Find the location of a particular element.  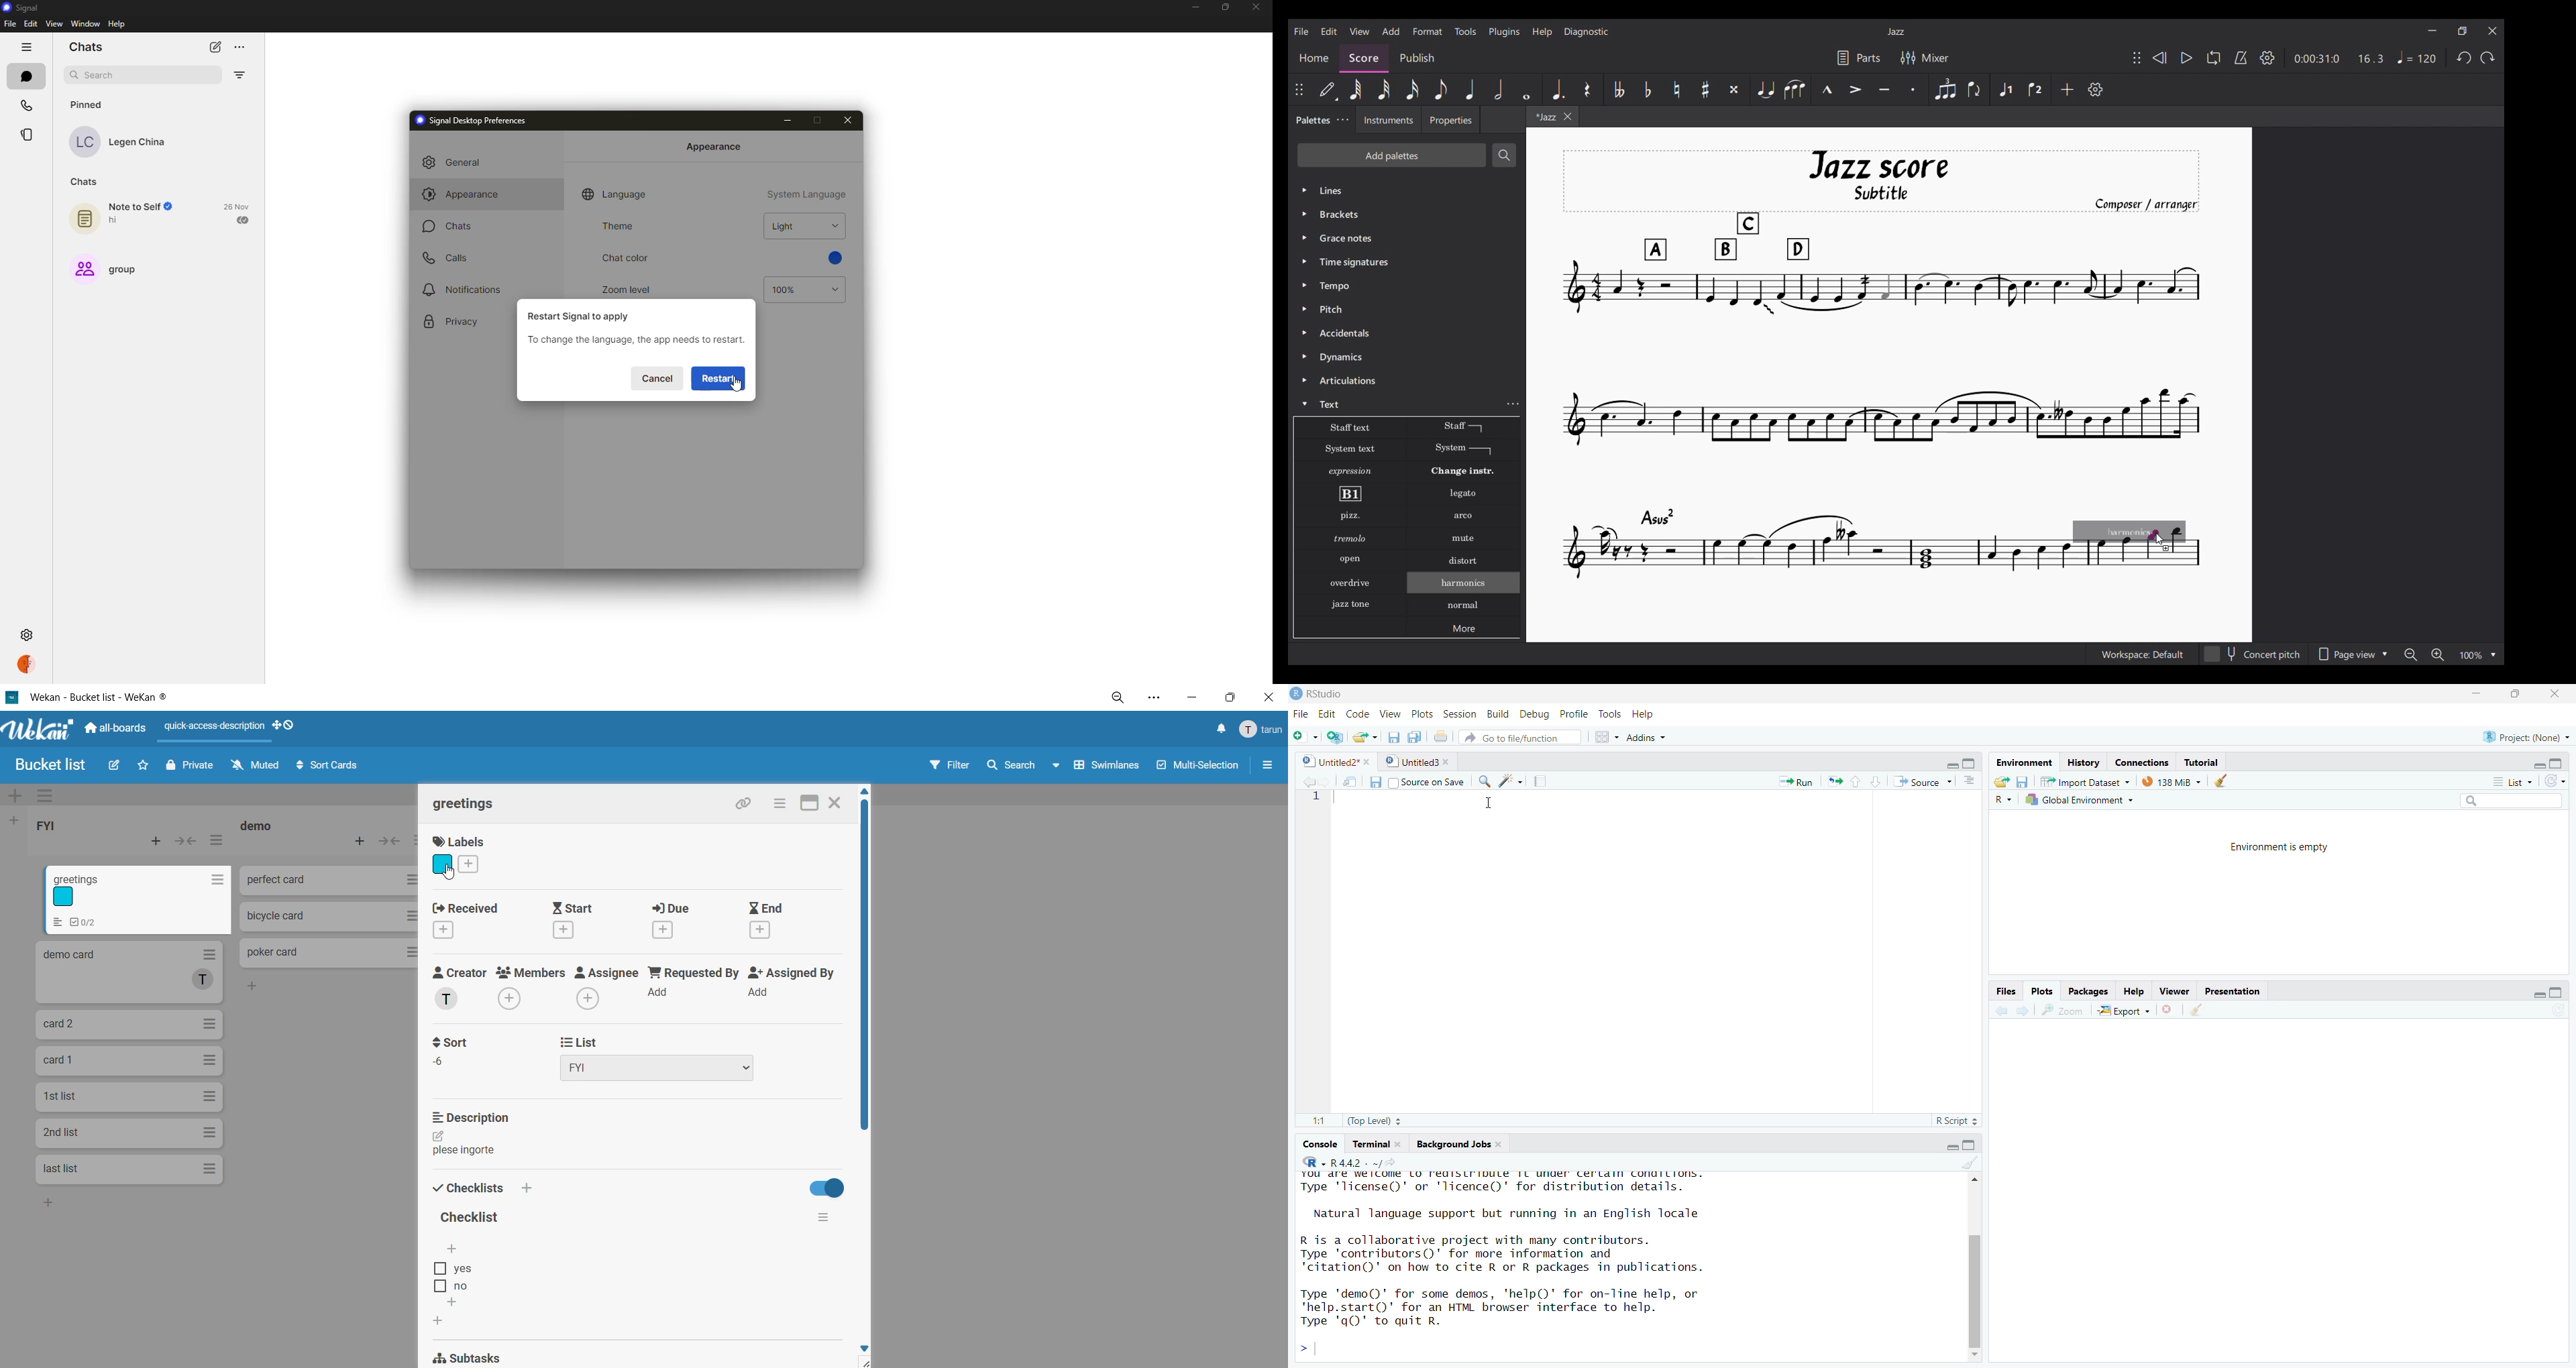

Plots is located at coordinates (2035, 992).